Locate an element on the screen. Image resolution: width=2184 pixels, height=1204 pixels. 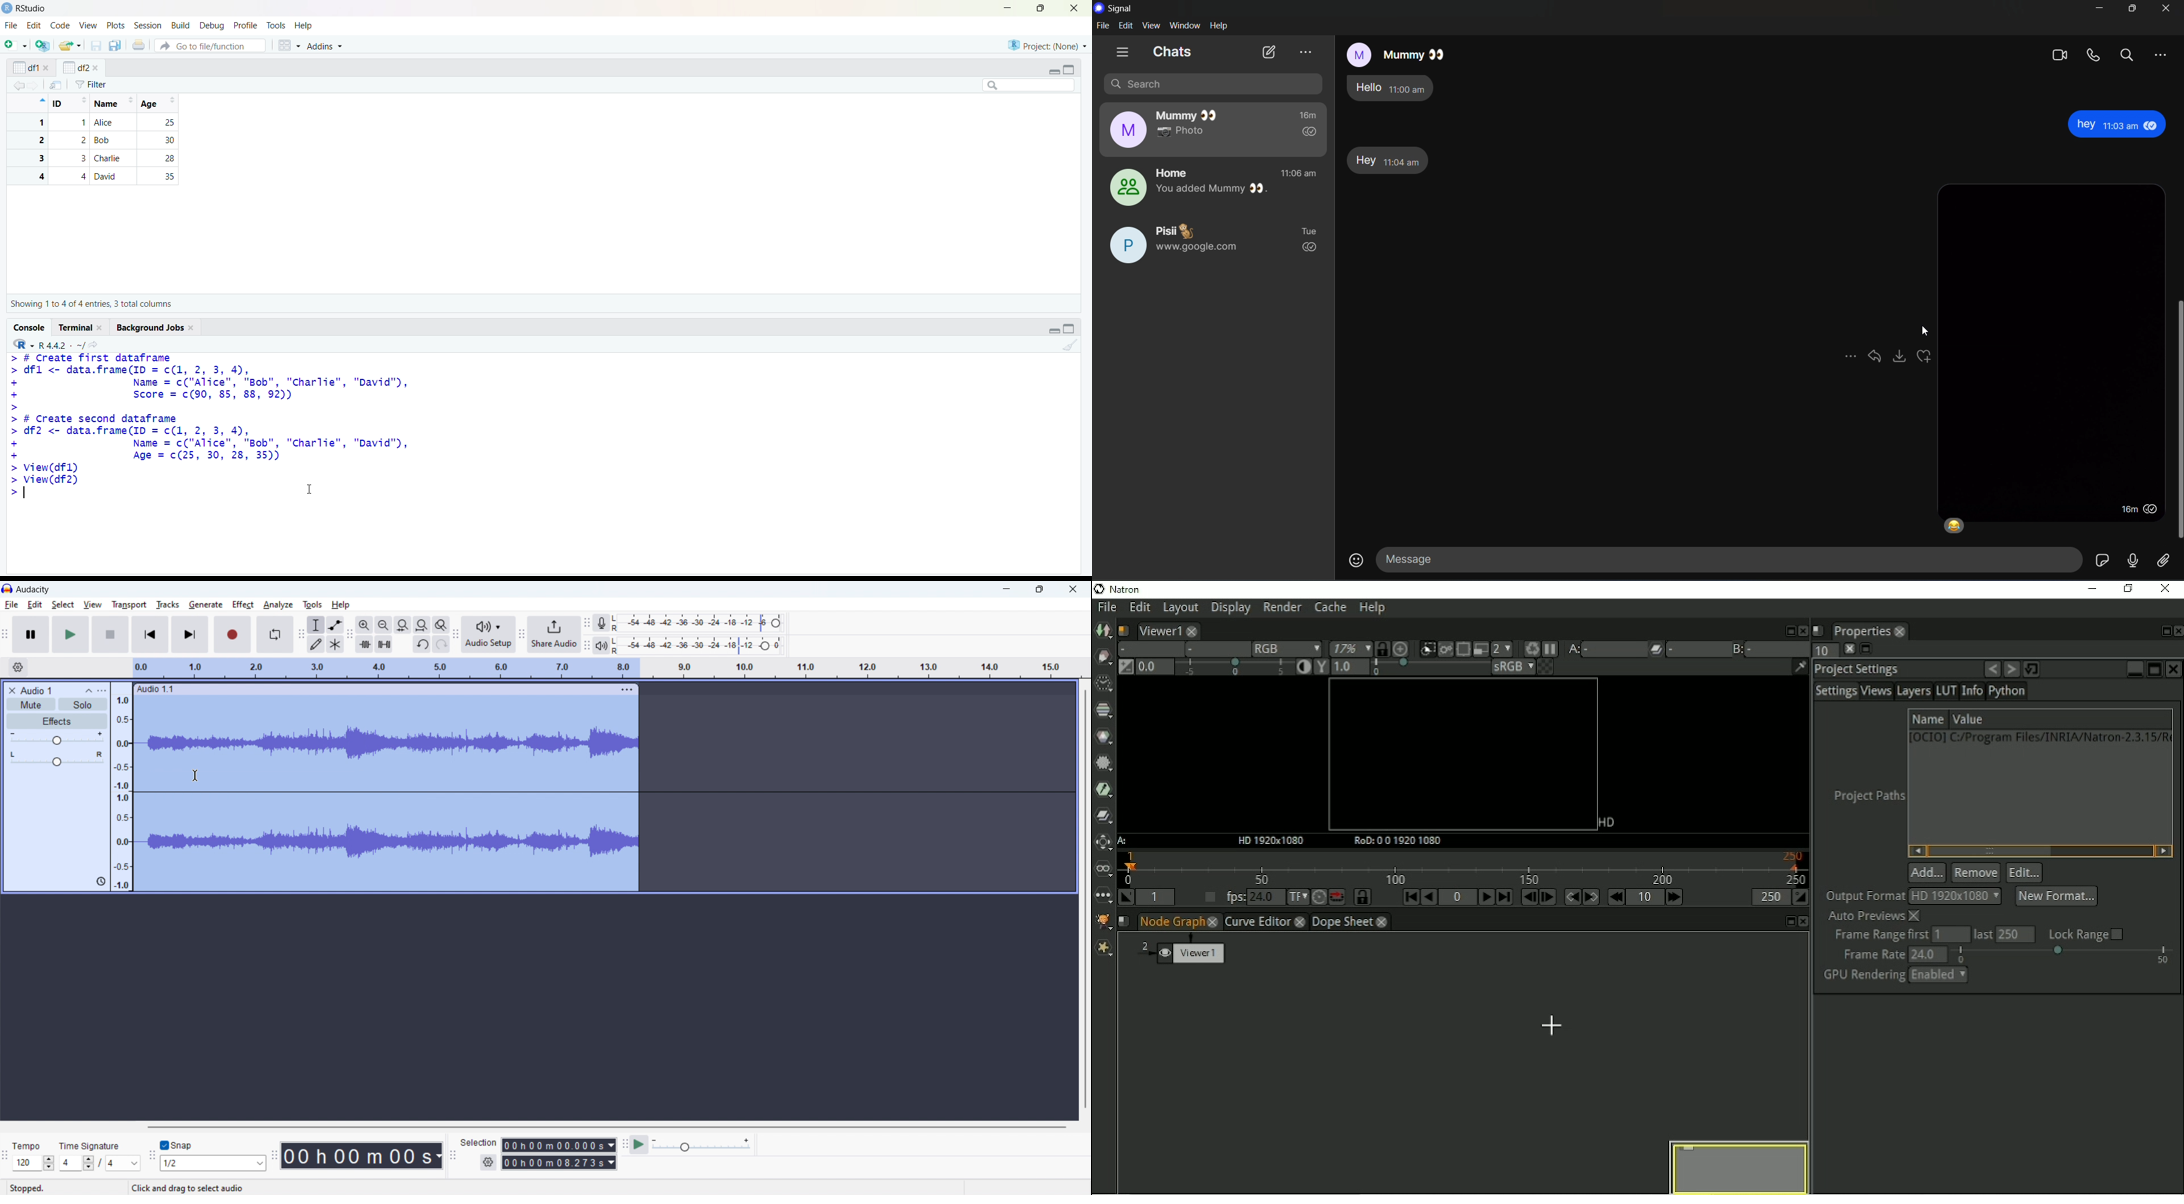
plots is located at coordinates (117, 26).